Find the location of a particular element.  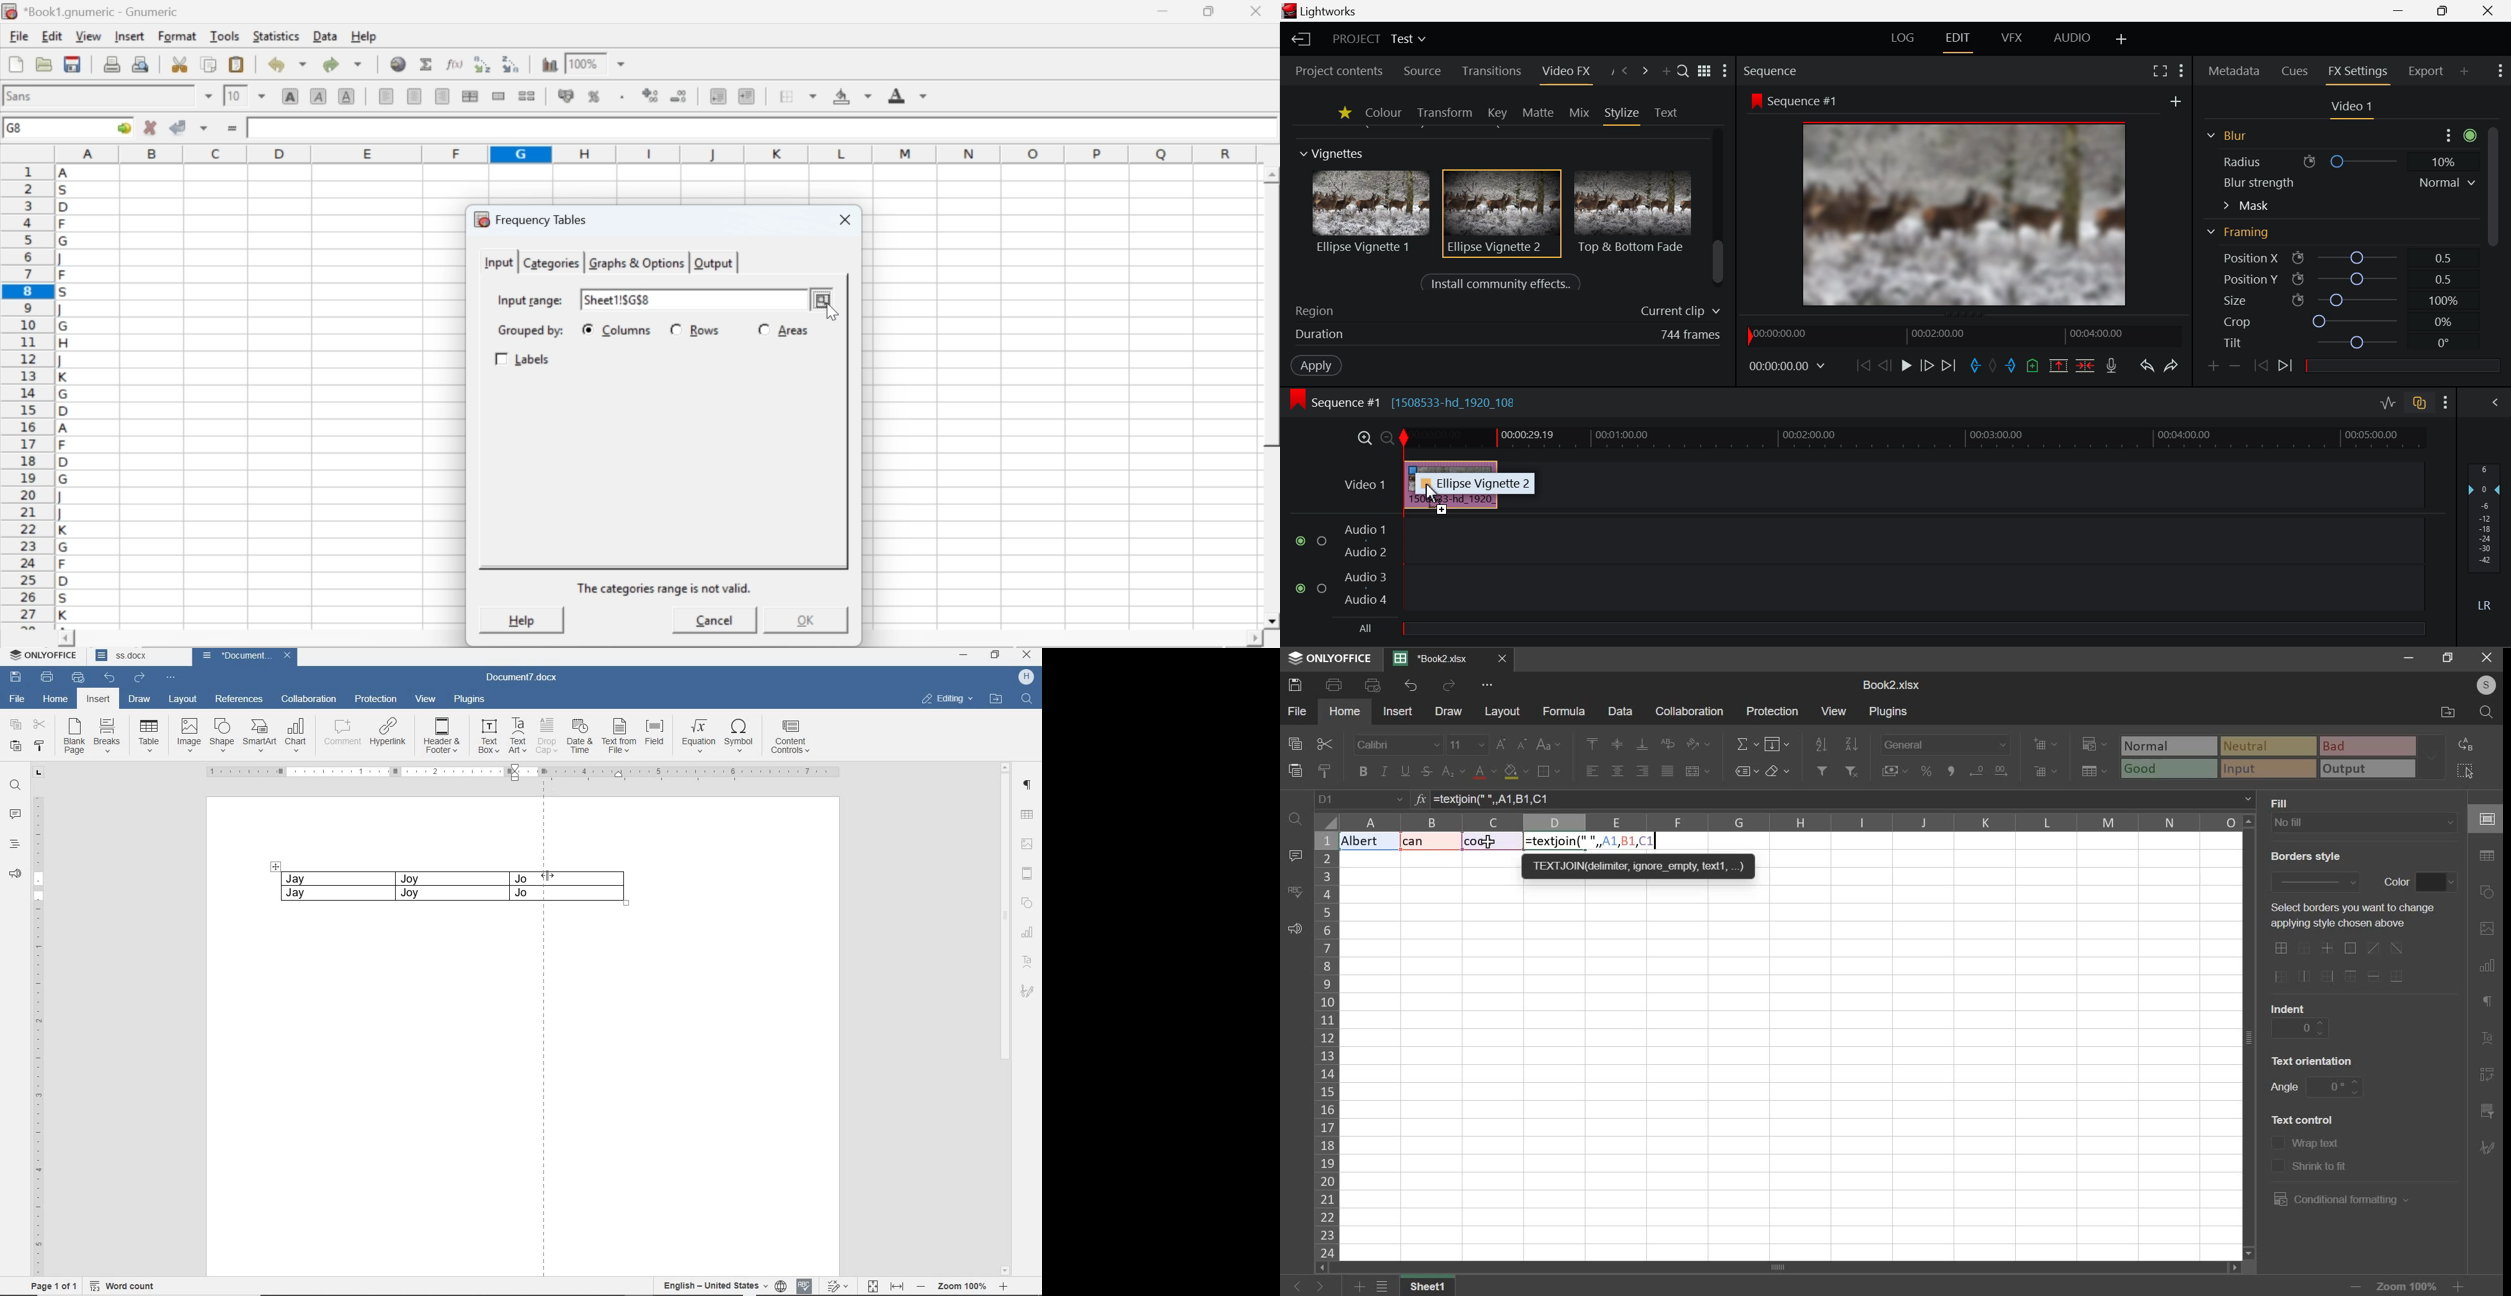

COPY is located at coordinates (16, 726).